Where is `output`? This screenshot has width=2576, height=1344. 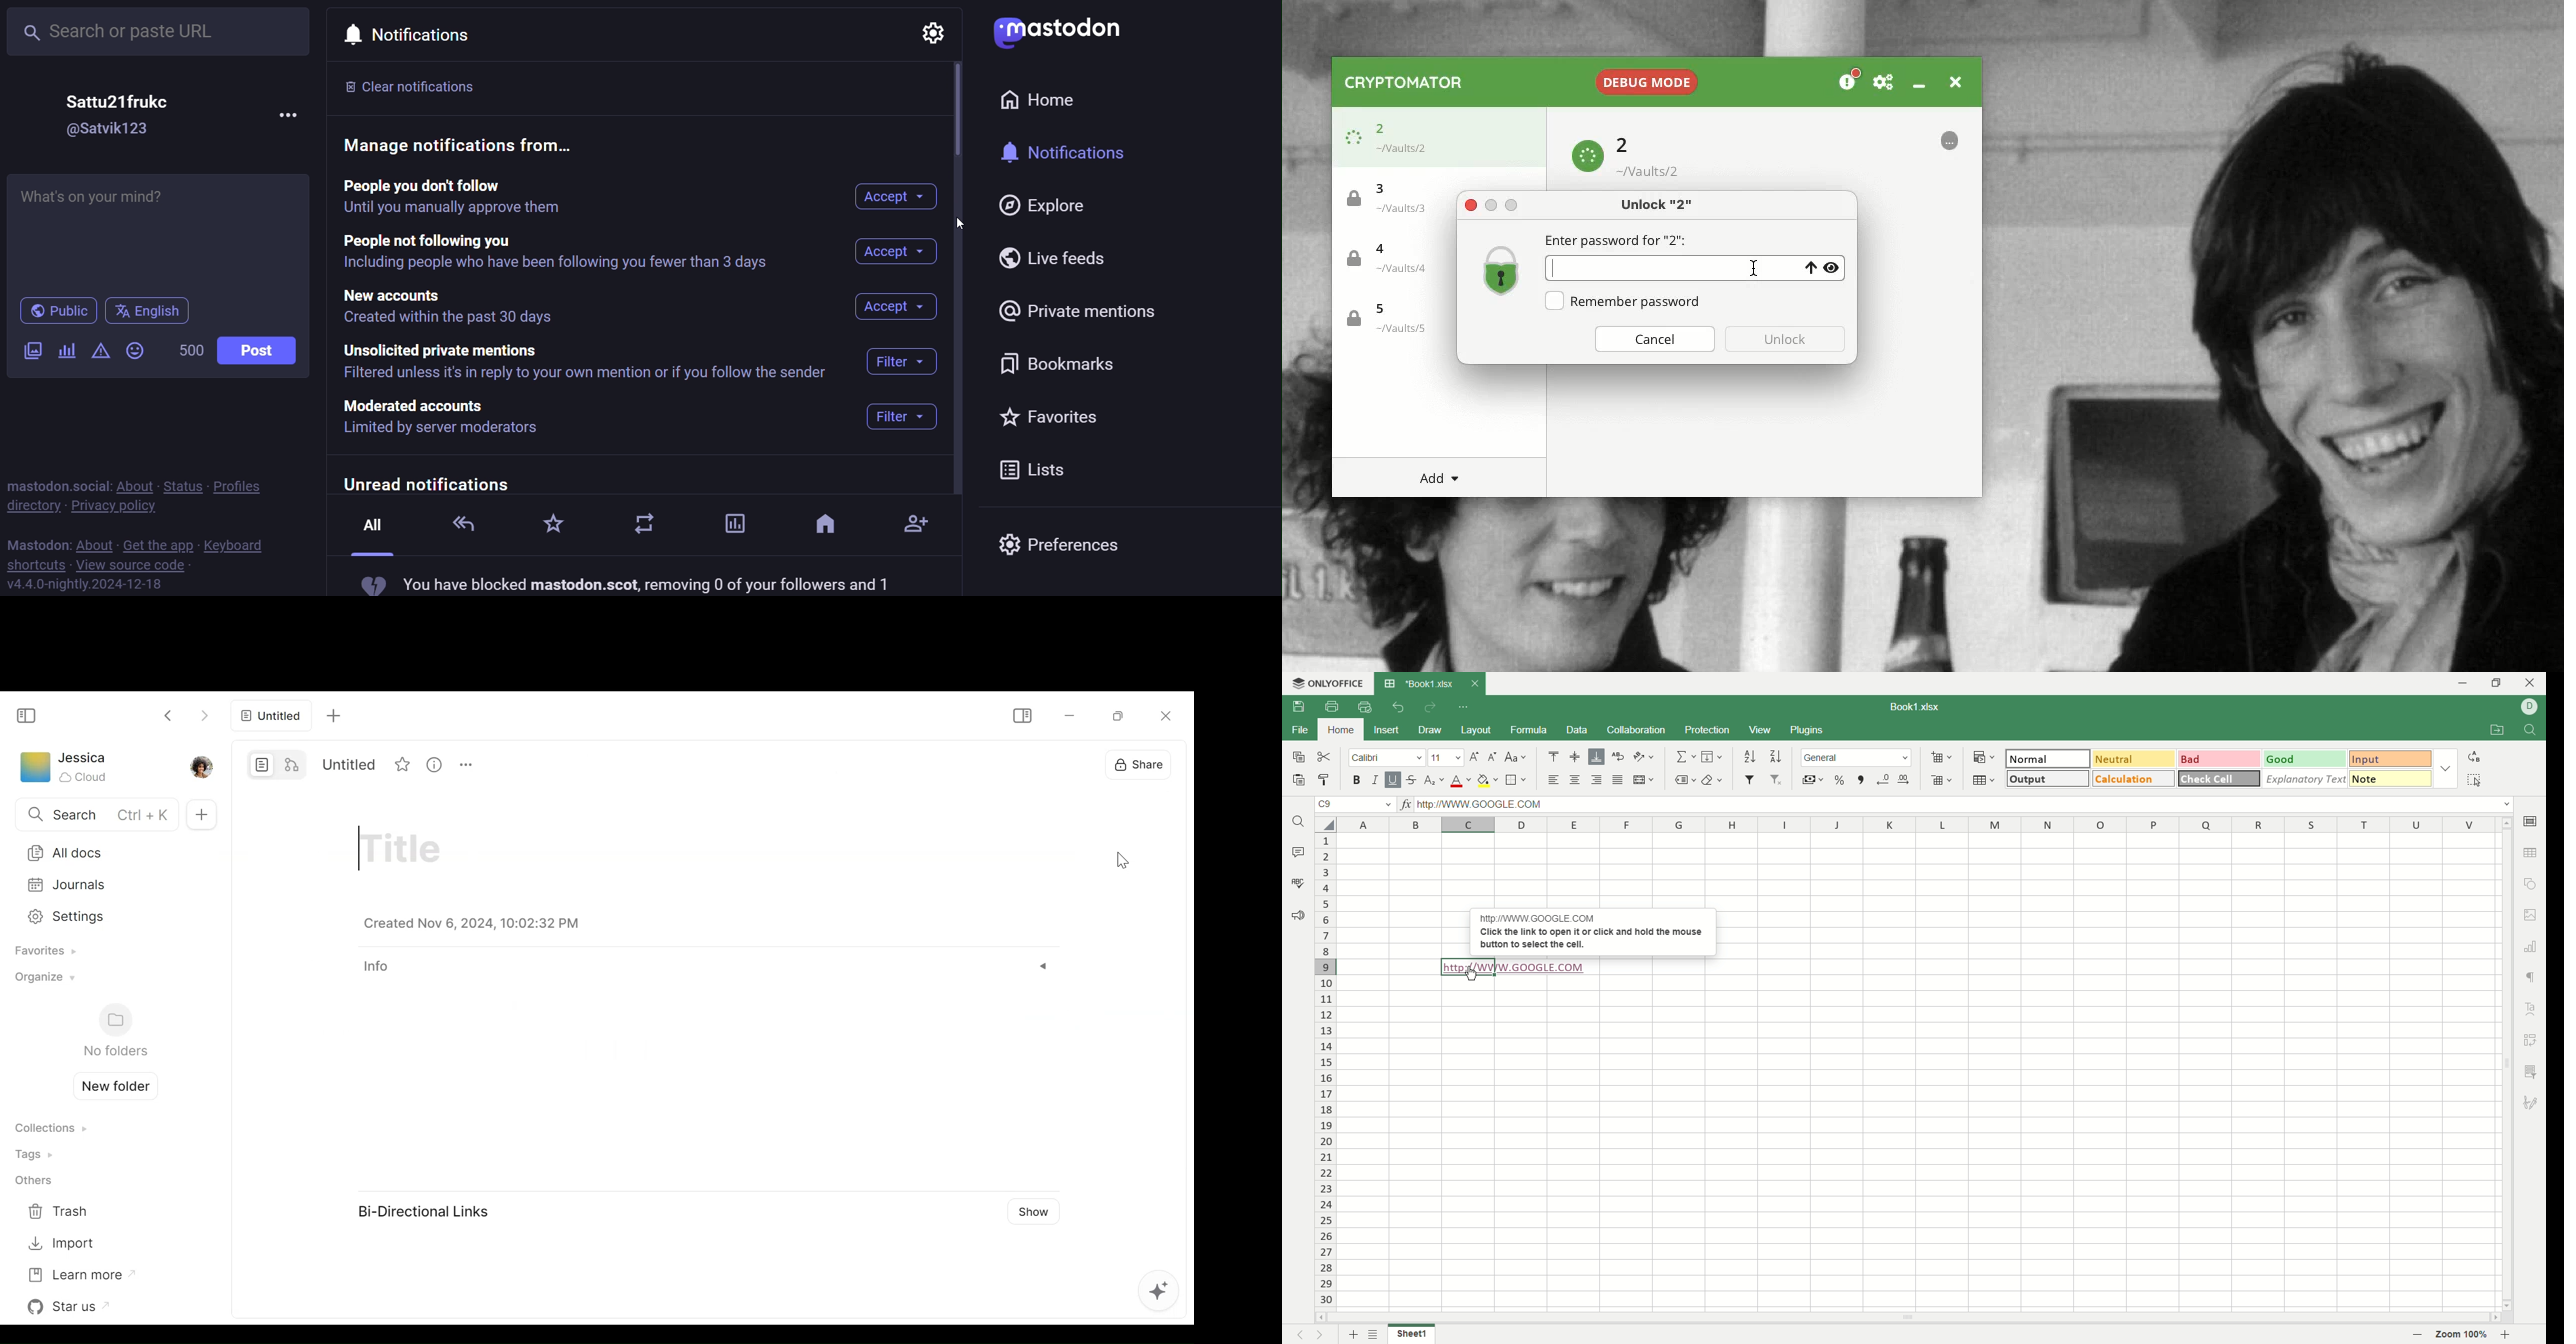 output is located at coordinates (2047, 779).